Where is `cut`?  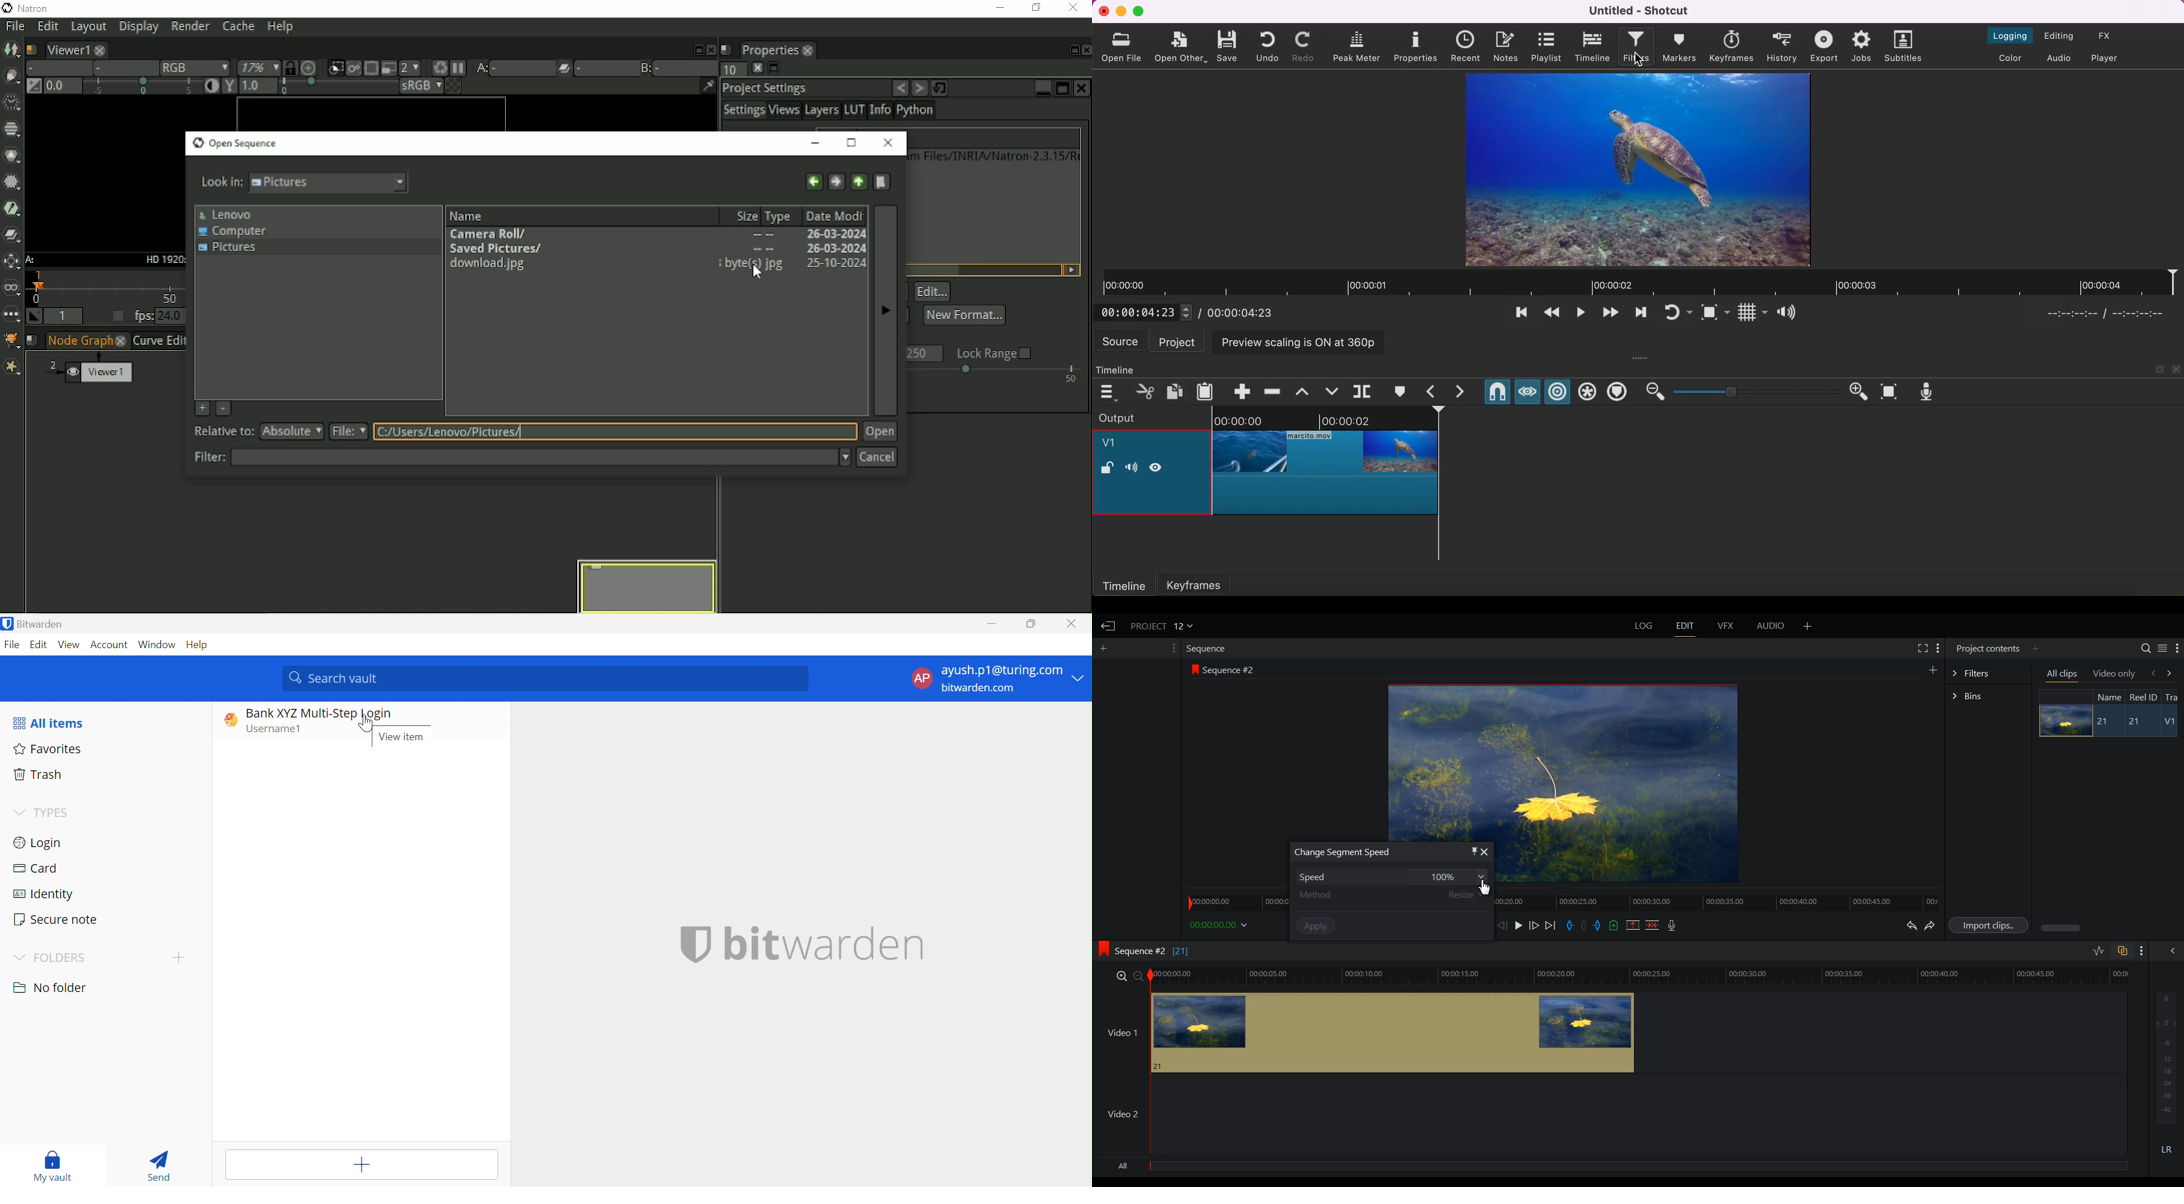
cut is located at coordinates (1146, 391).